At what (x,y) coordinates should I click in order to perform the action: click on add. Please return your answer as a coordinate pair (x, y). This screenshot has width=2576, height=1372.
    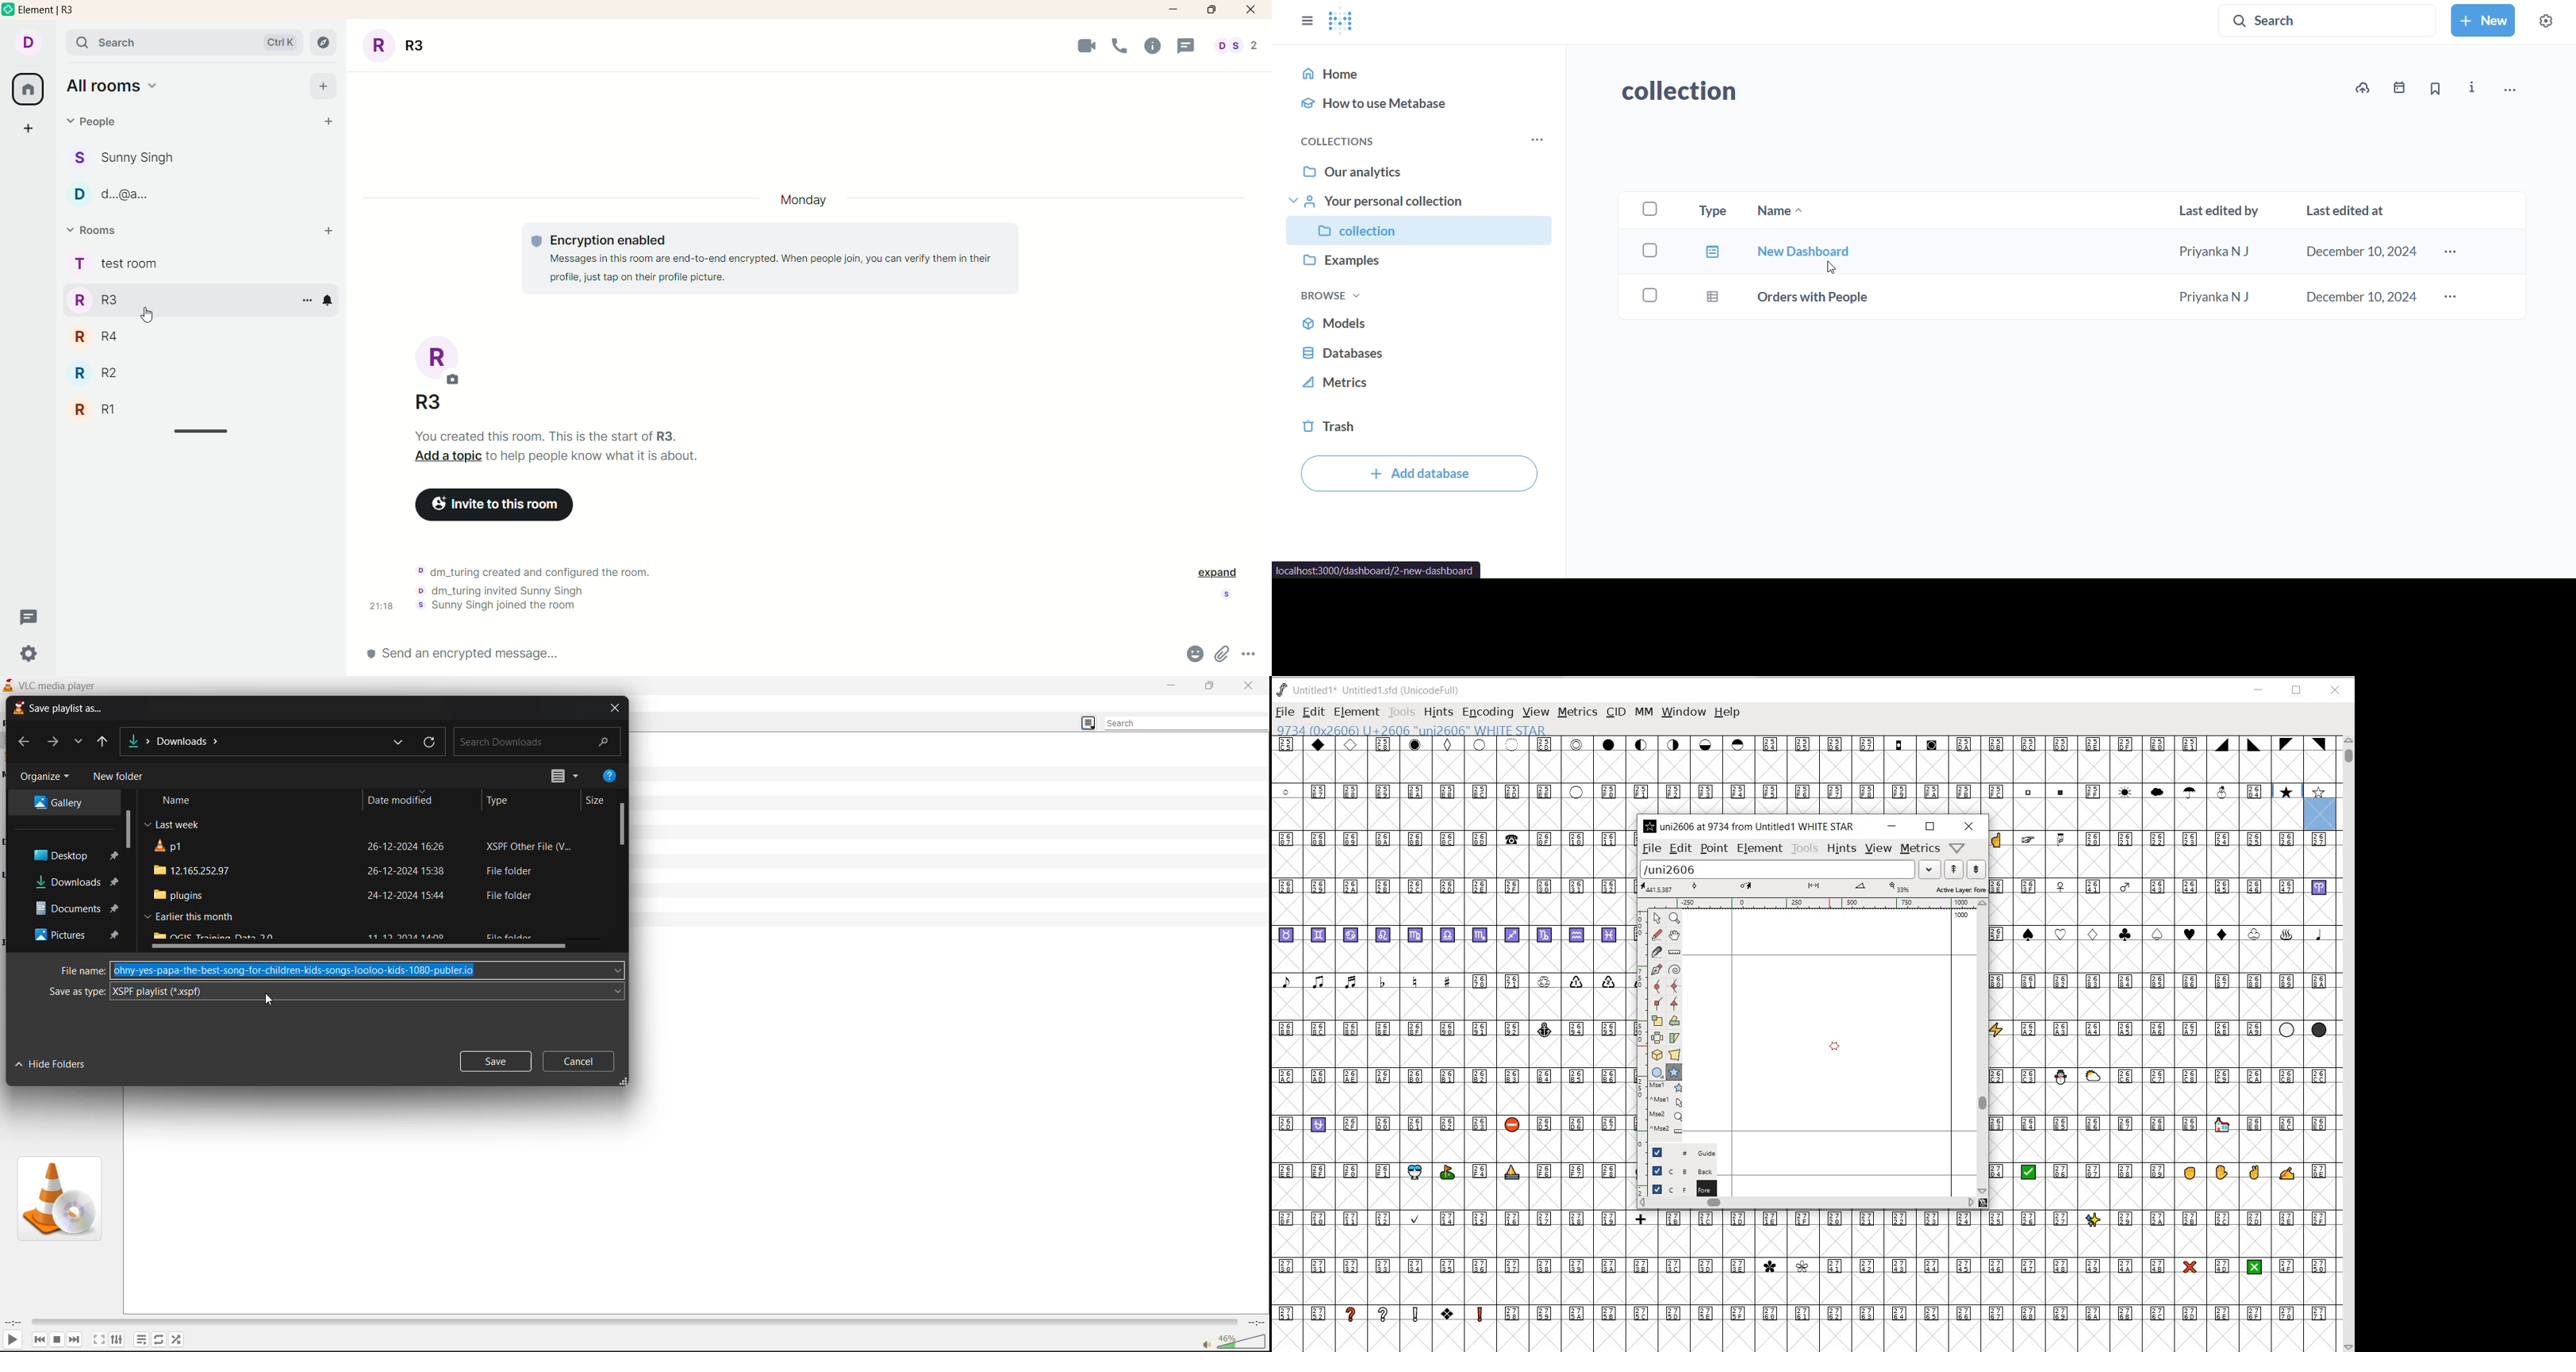
    Looking at the image, I should click on (327, 235).